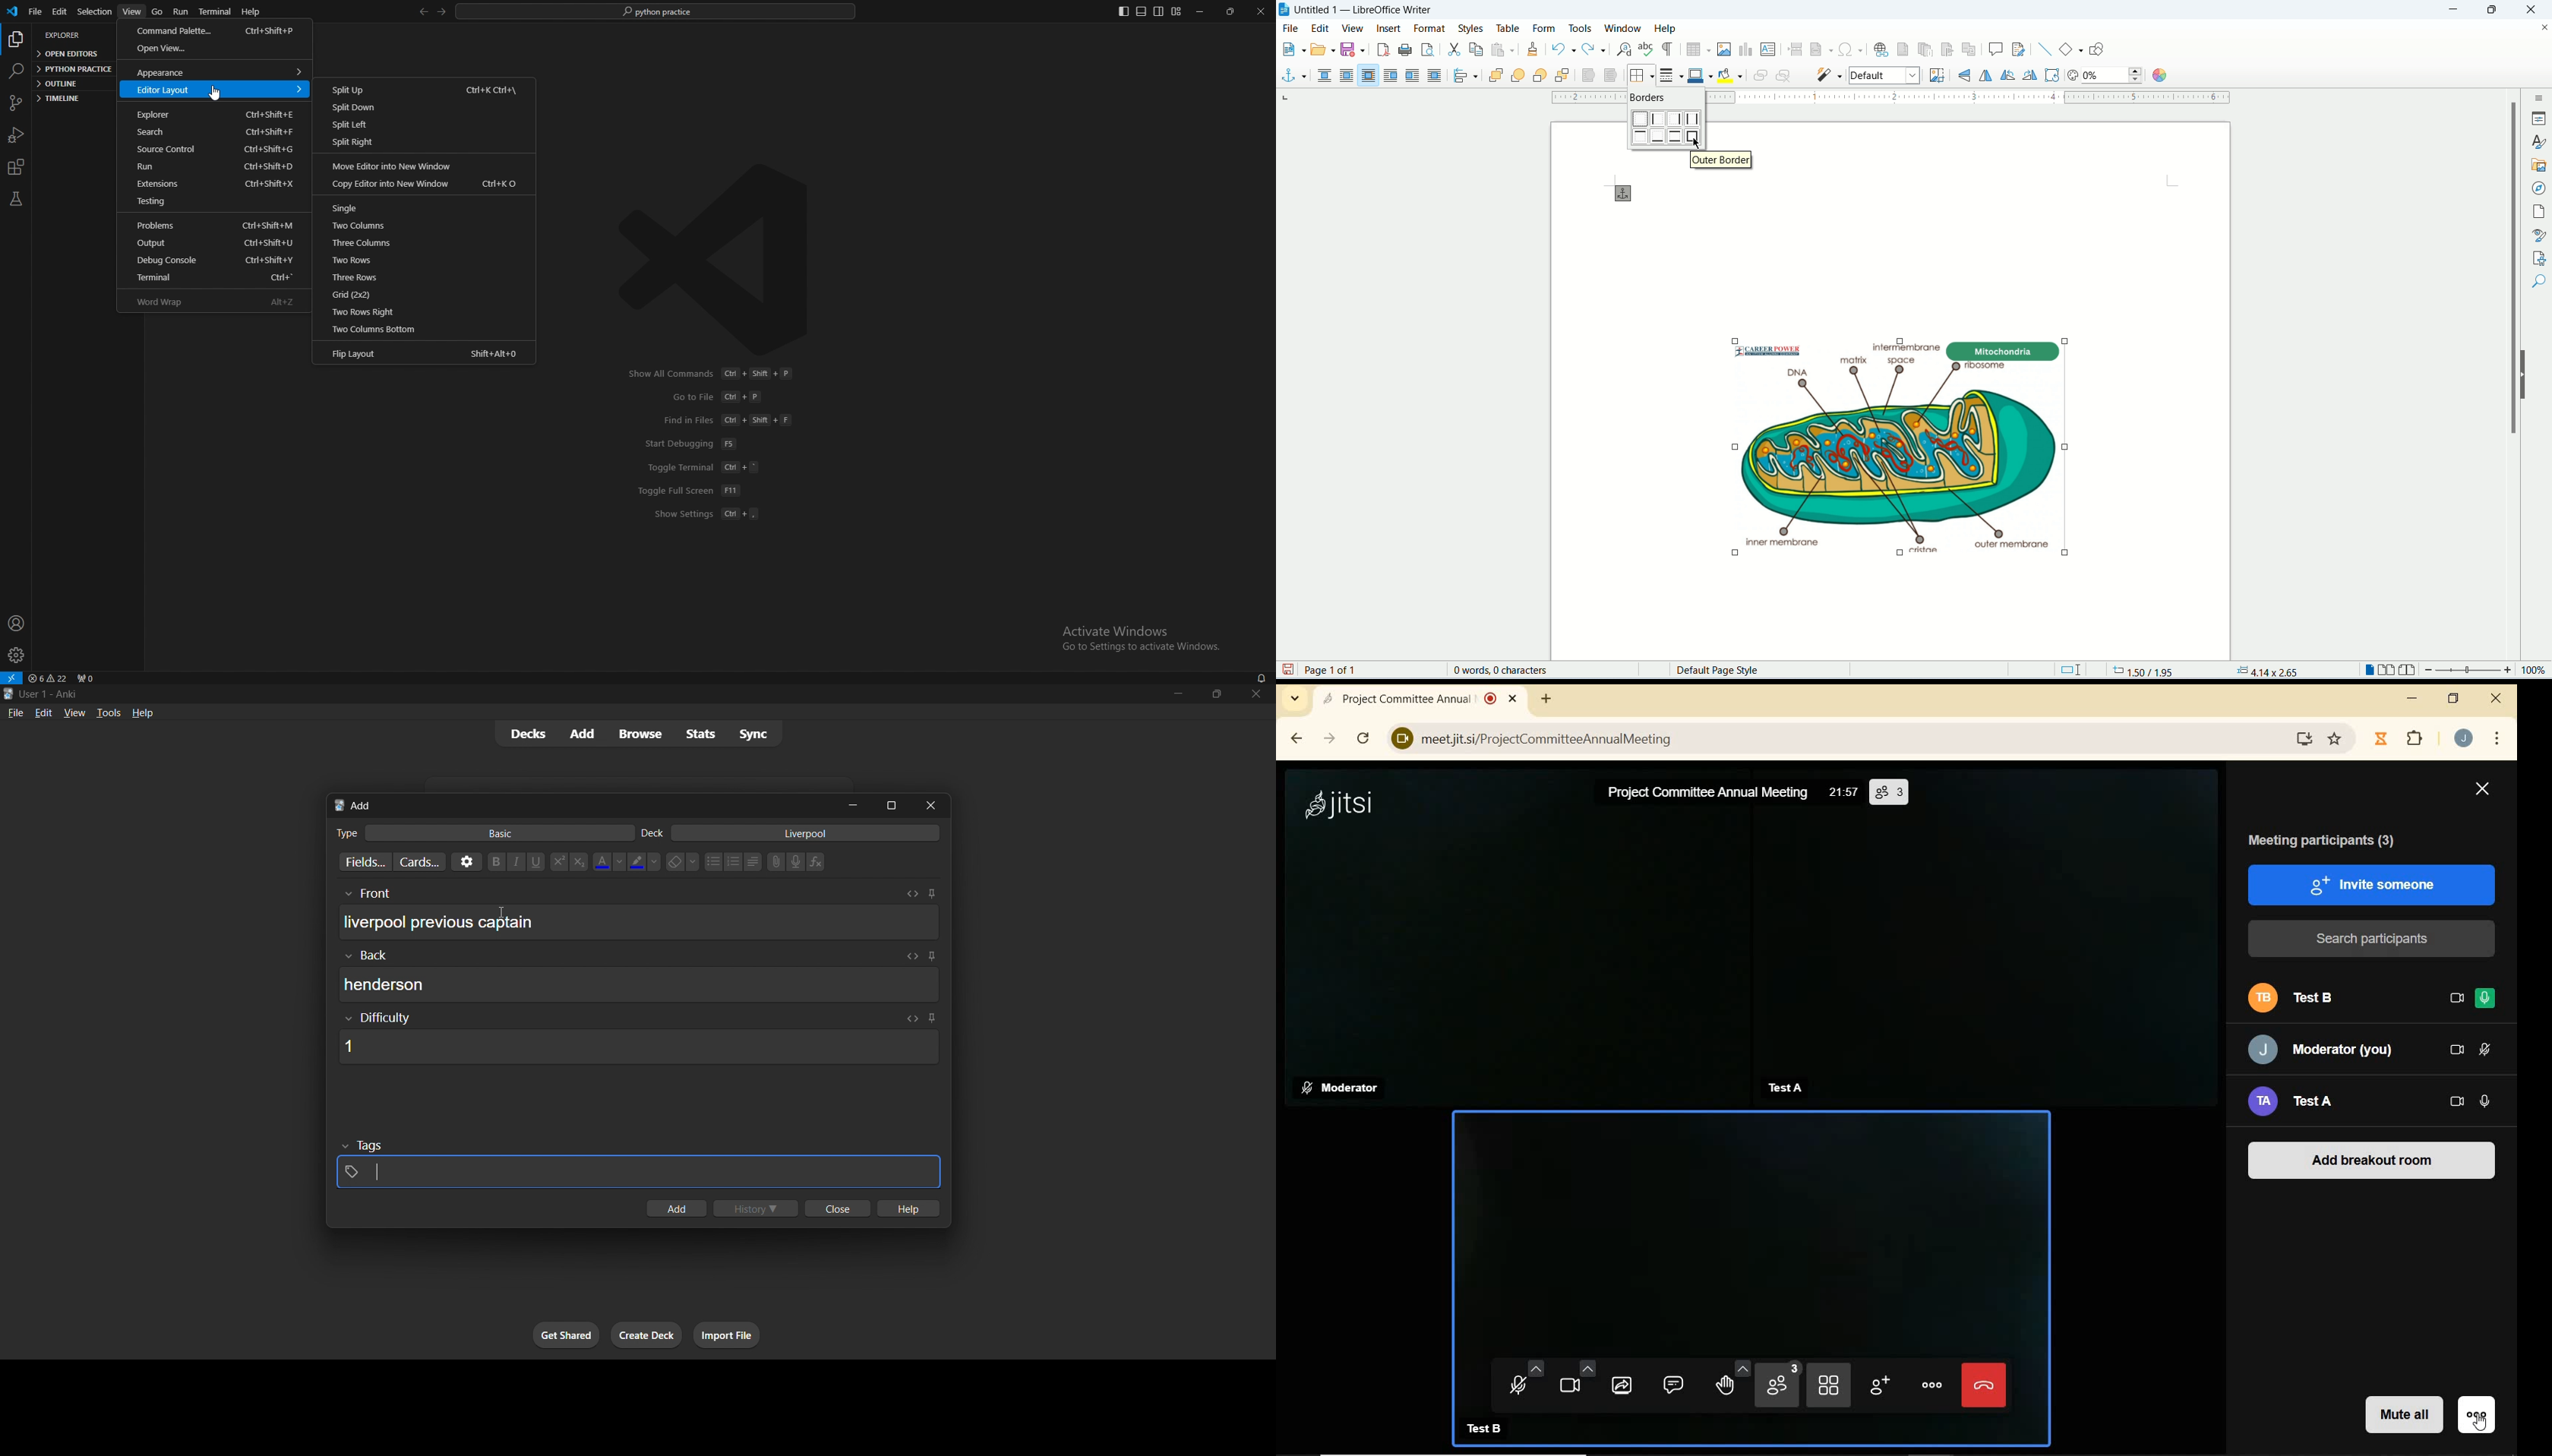  I want to click on insert hyper link, so click(1881, 49).